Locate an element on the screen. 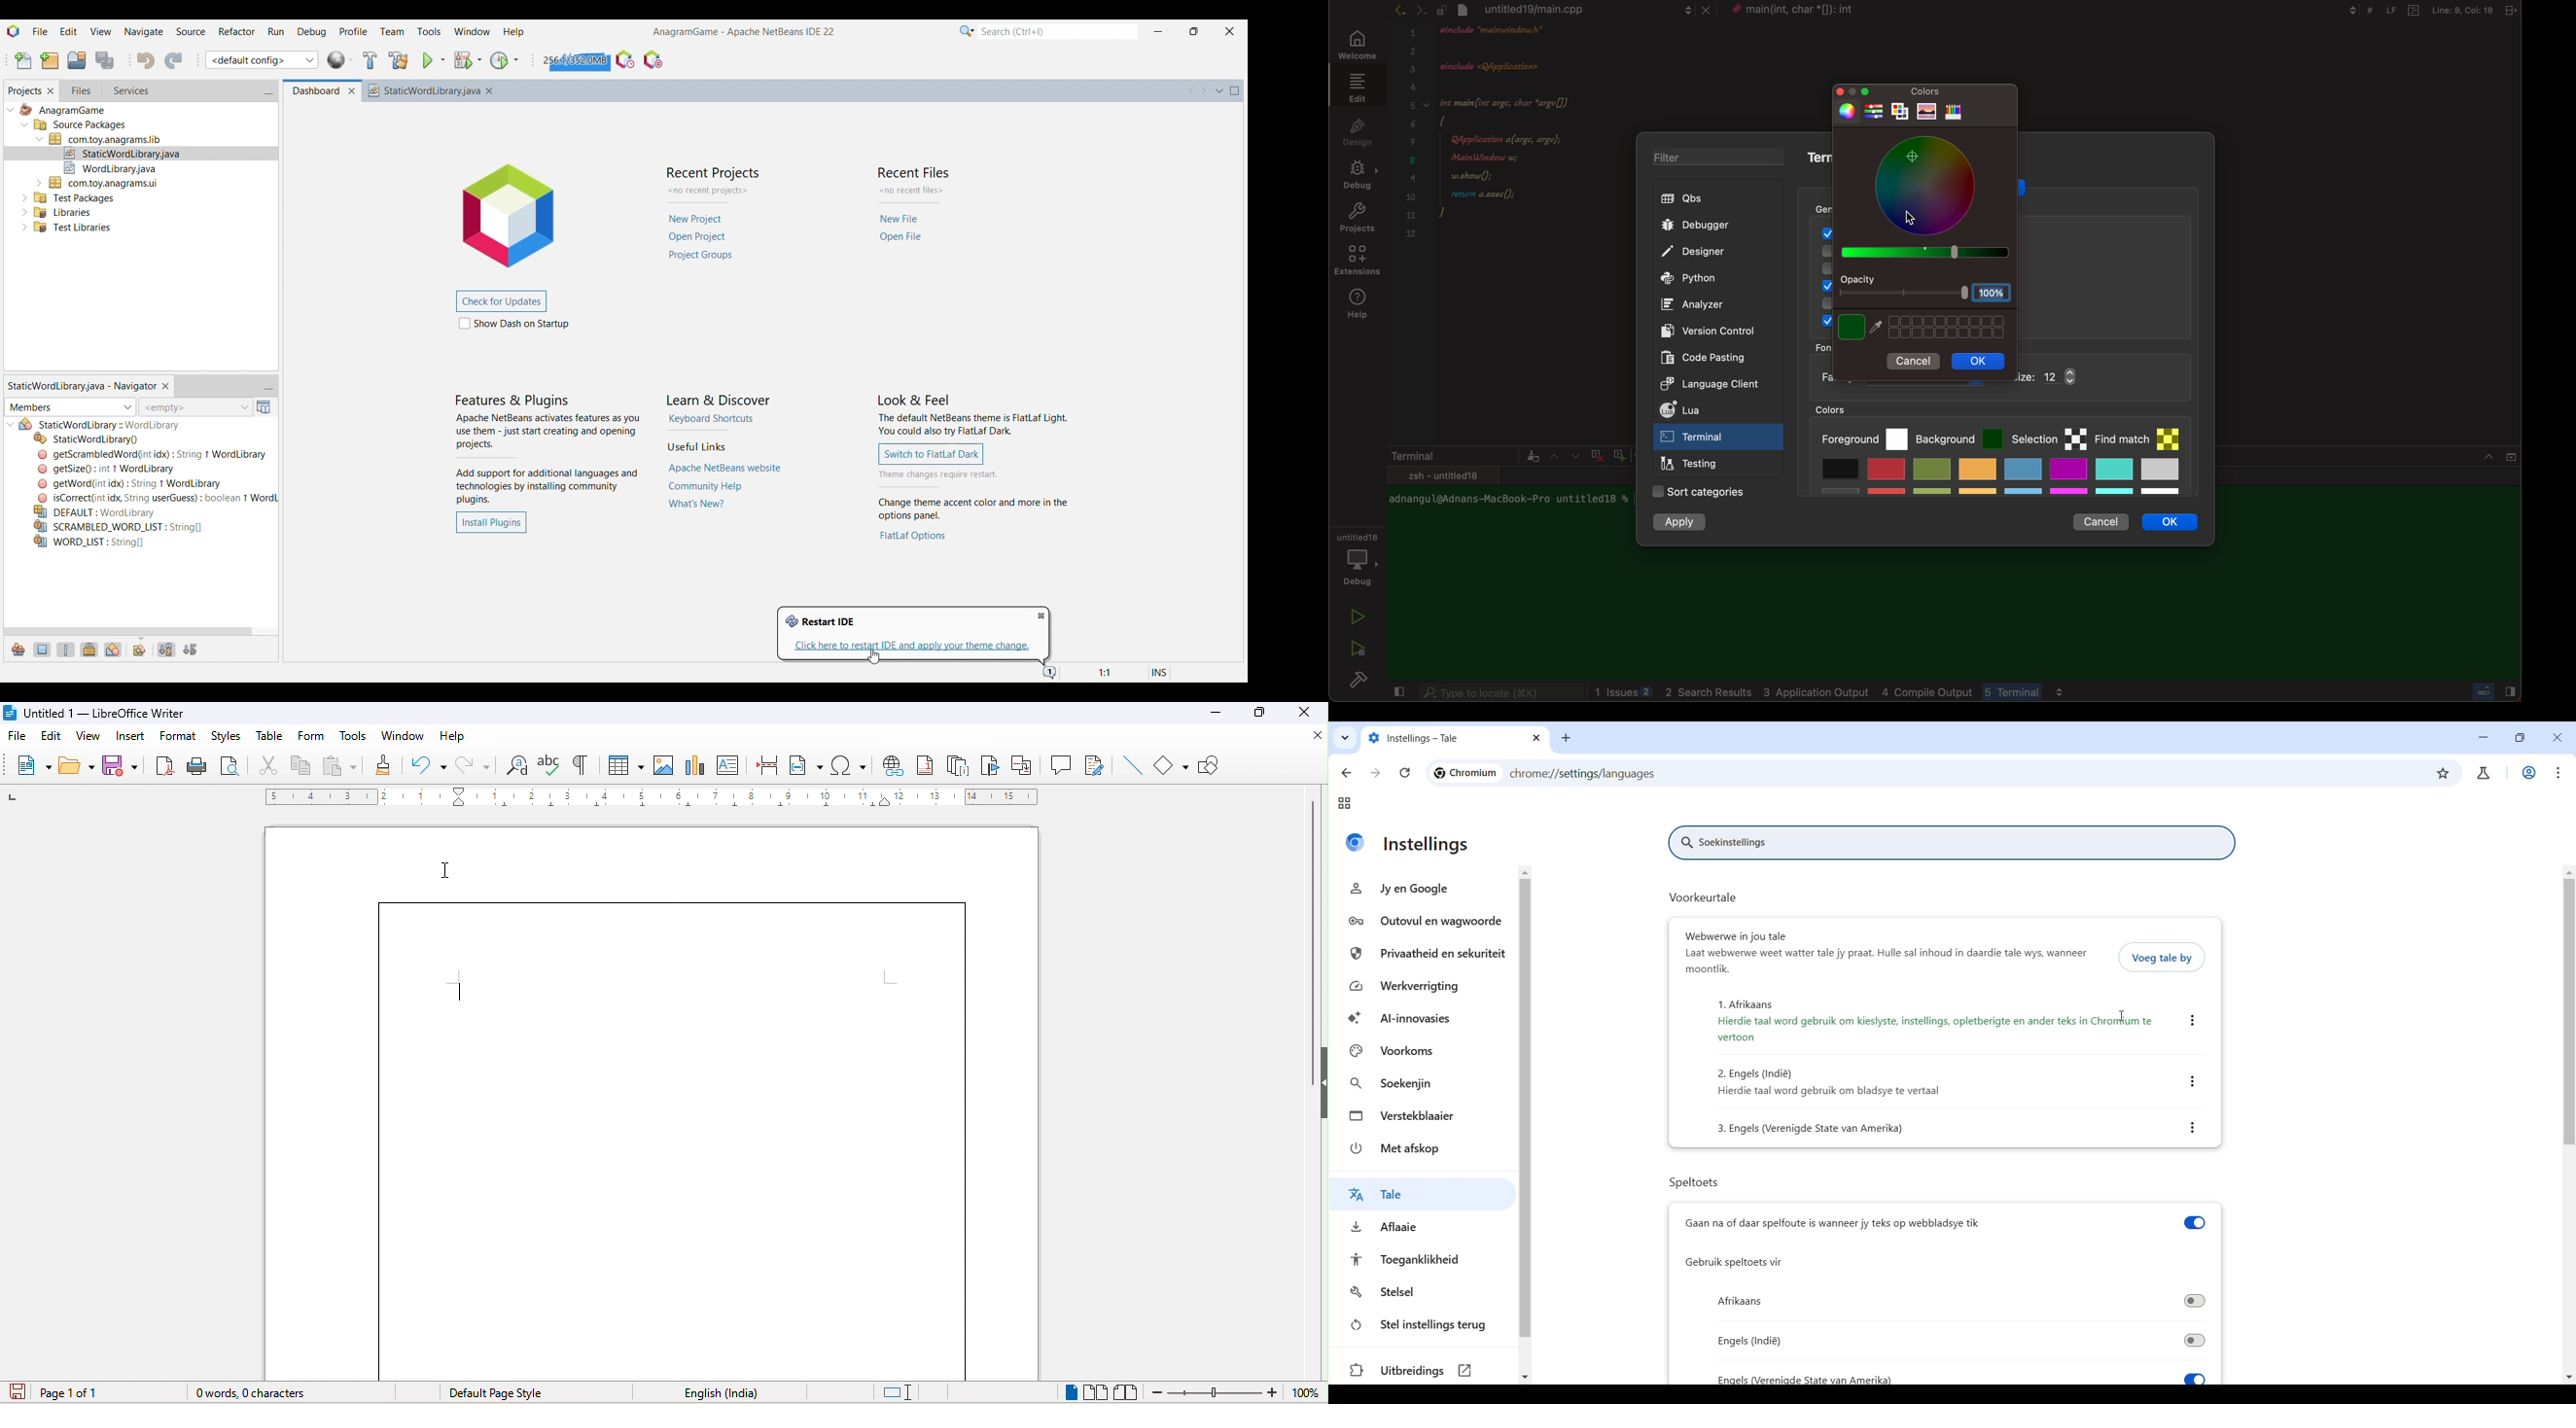 The height and width of the screenshot is (1428, 2576). Cursor after the page has been translated to Afrikaans is located at coordinates (2122, 1016).